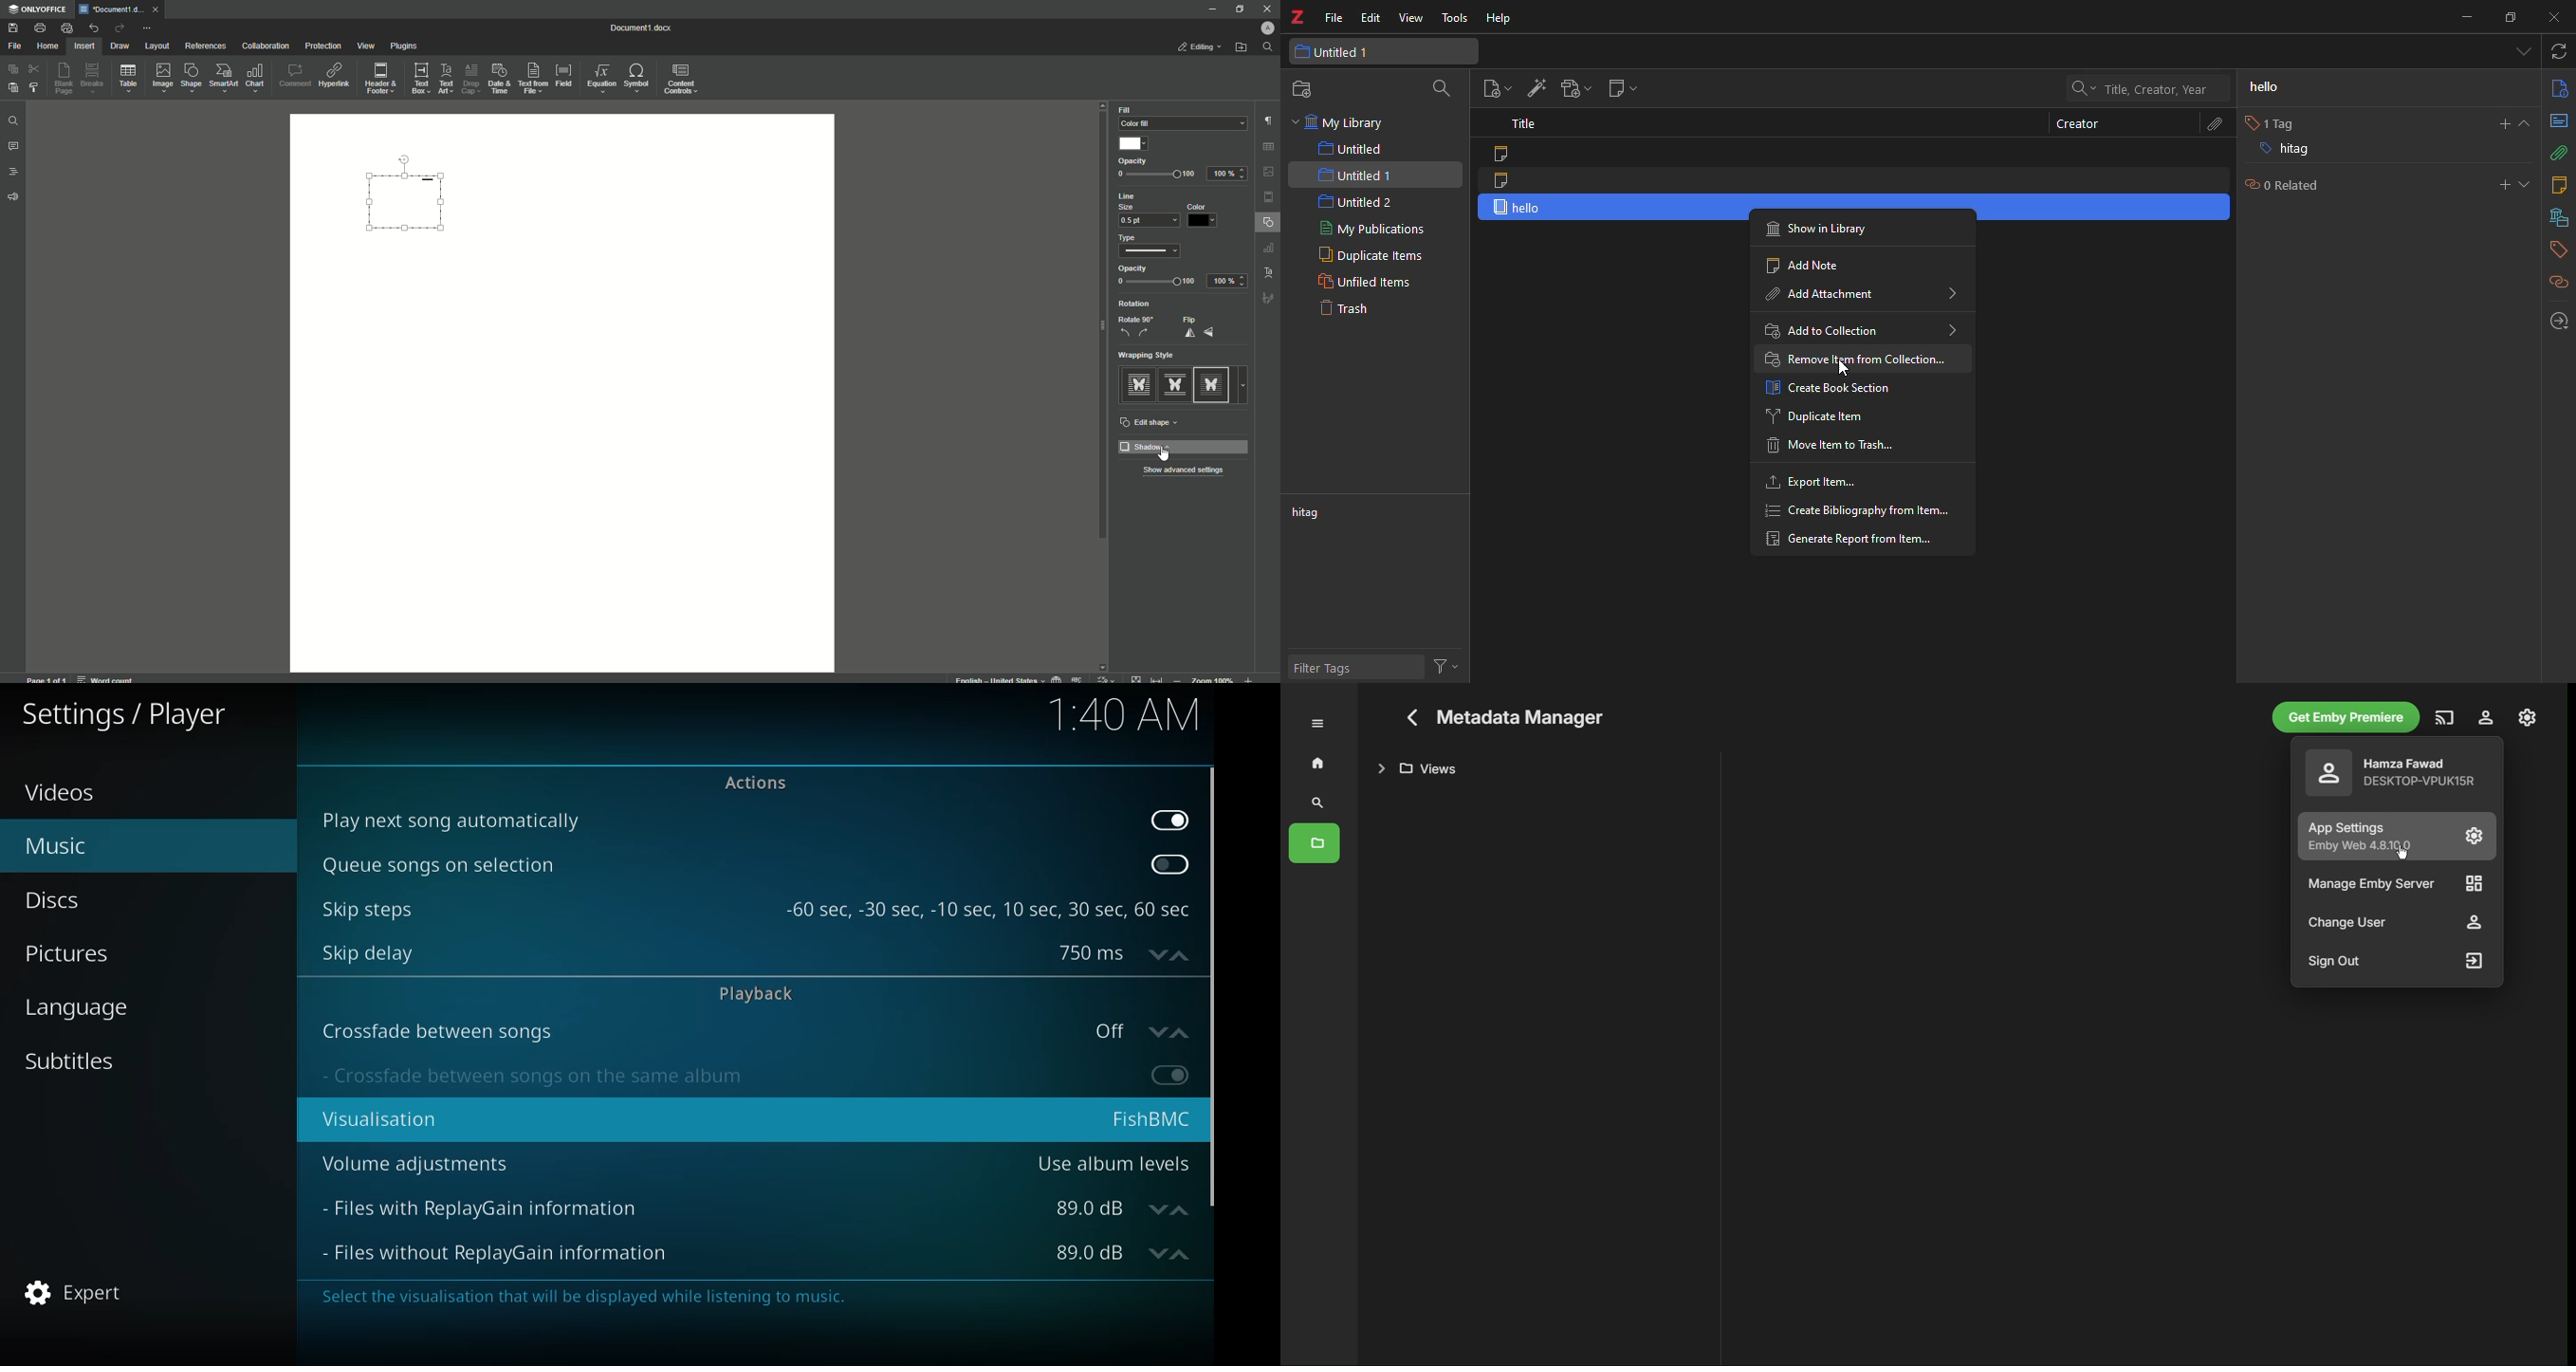  I want to click on Find, so click(13, 122).